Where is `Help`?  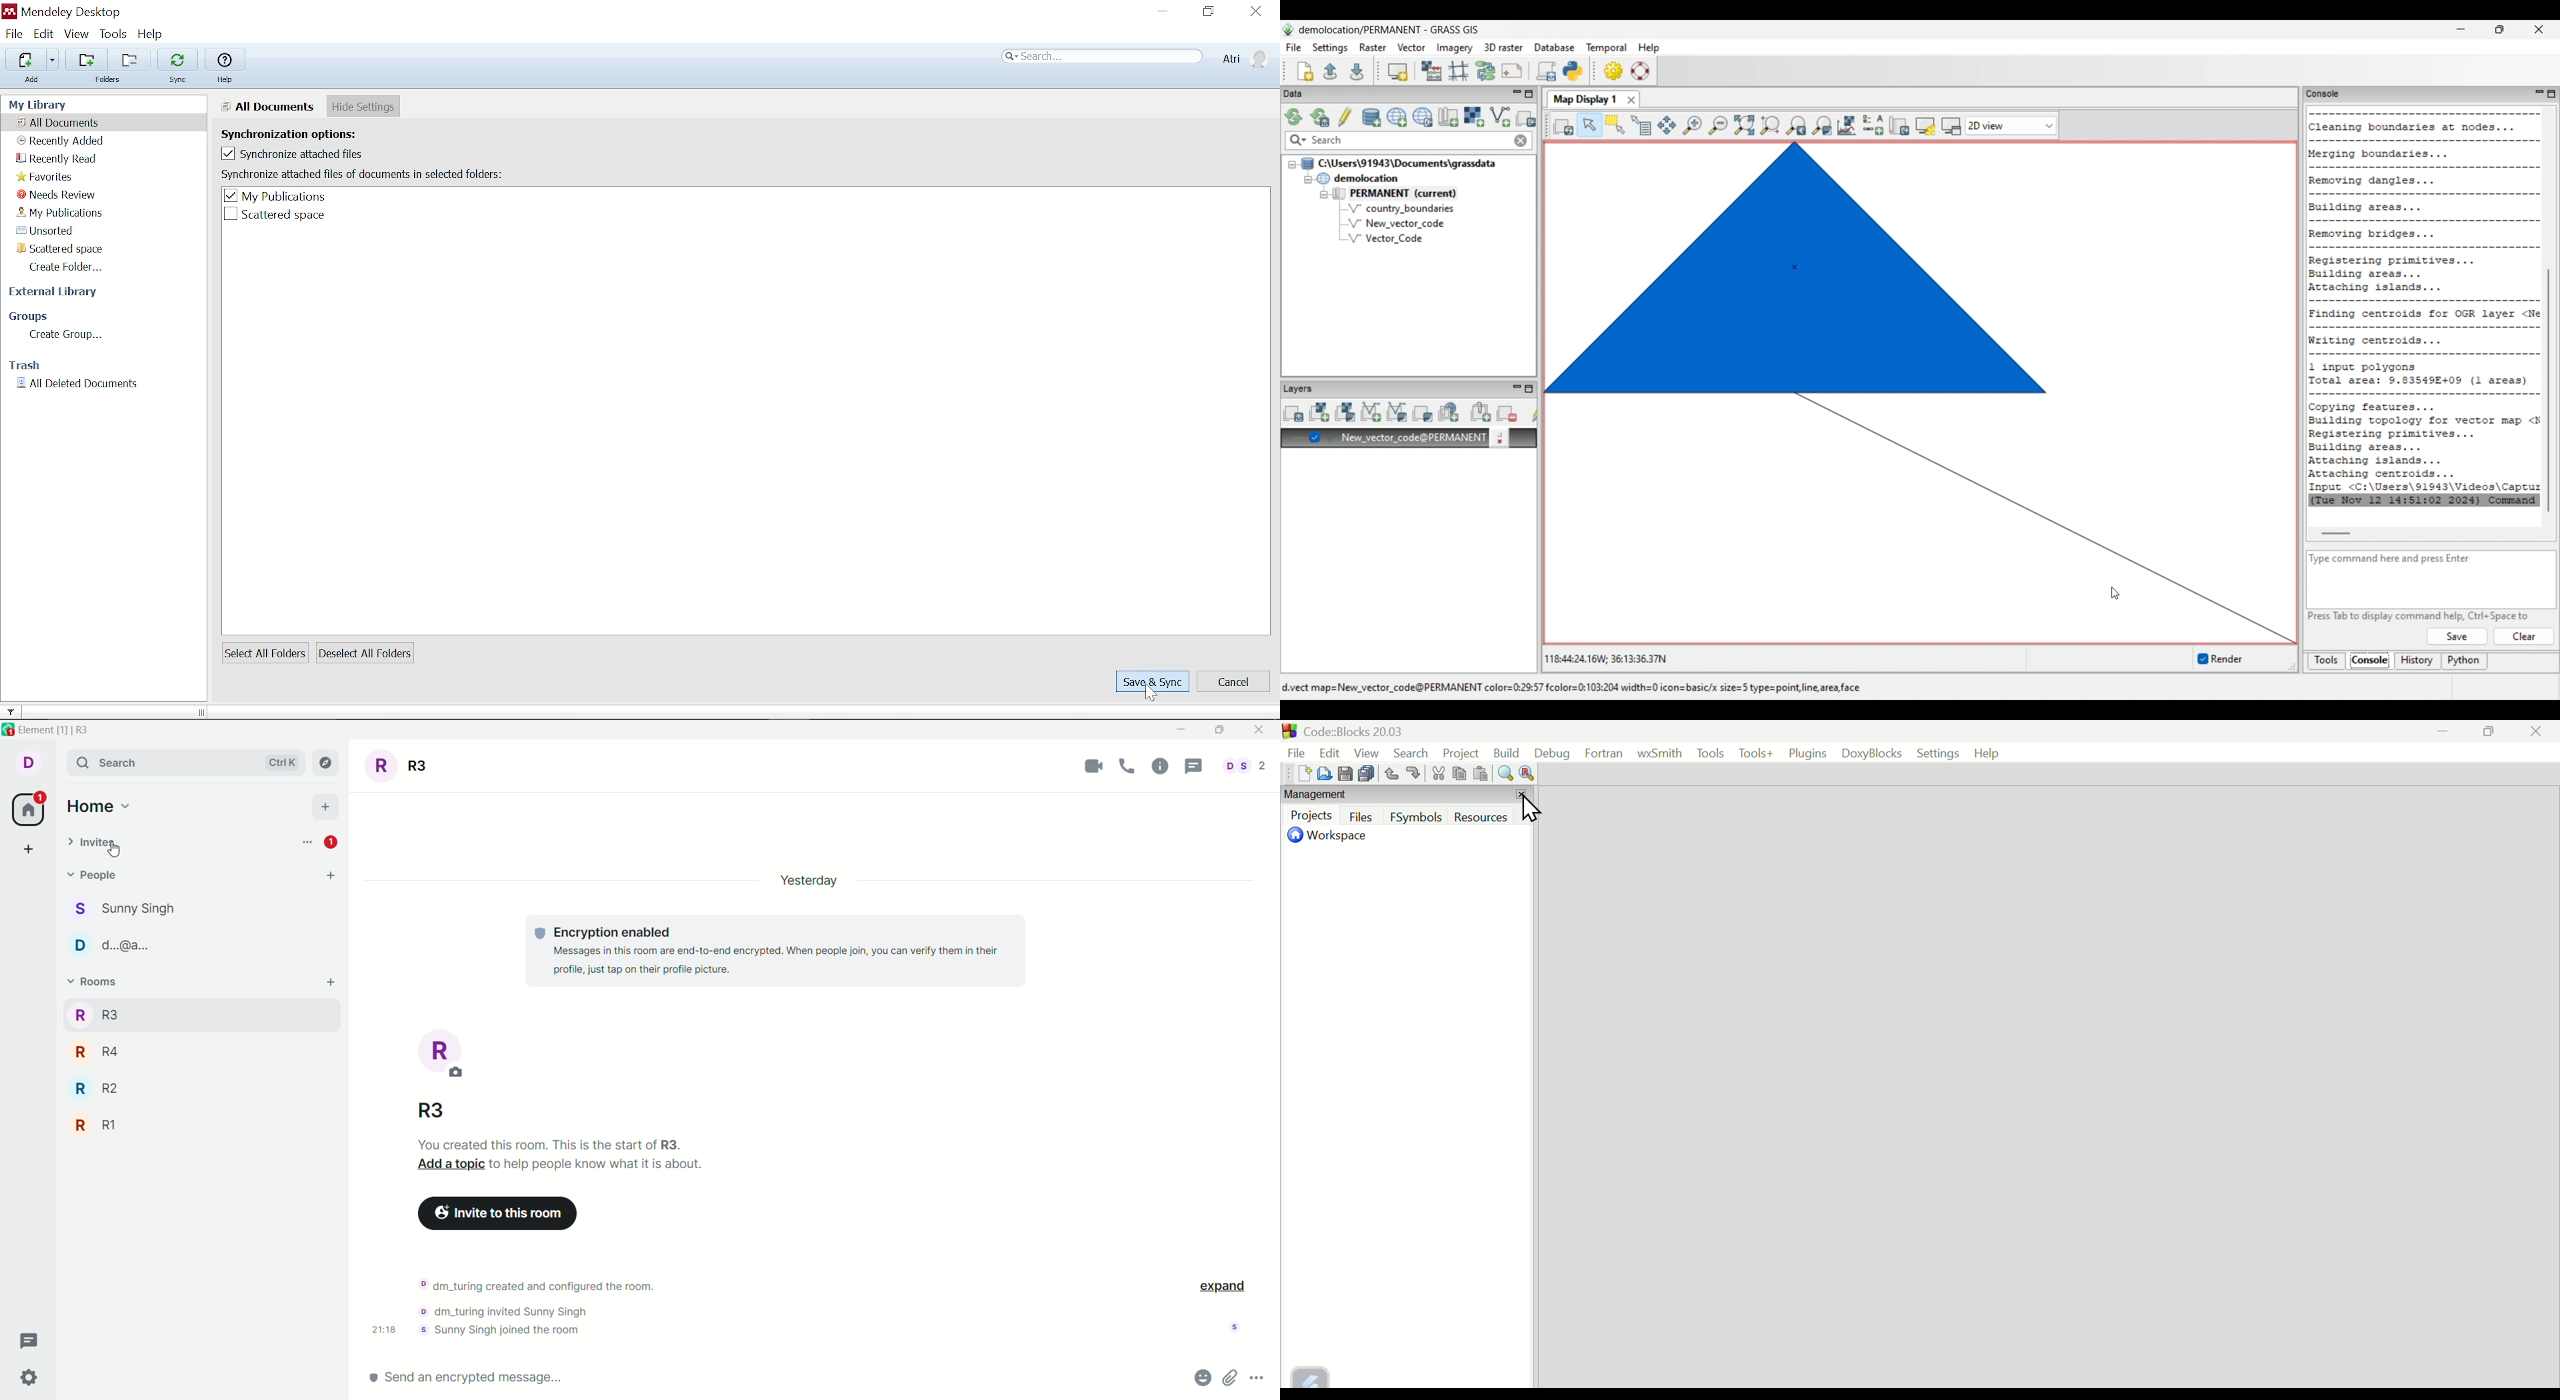
Help is located at coordinates (228, 60).